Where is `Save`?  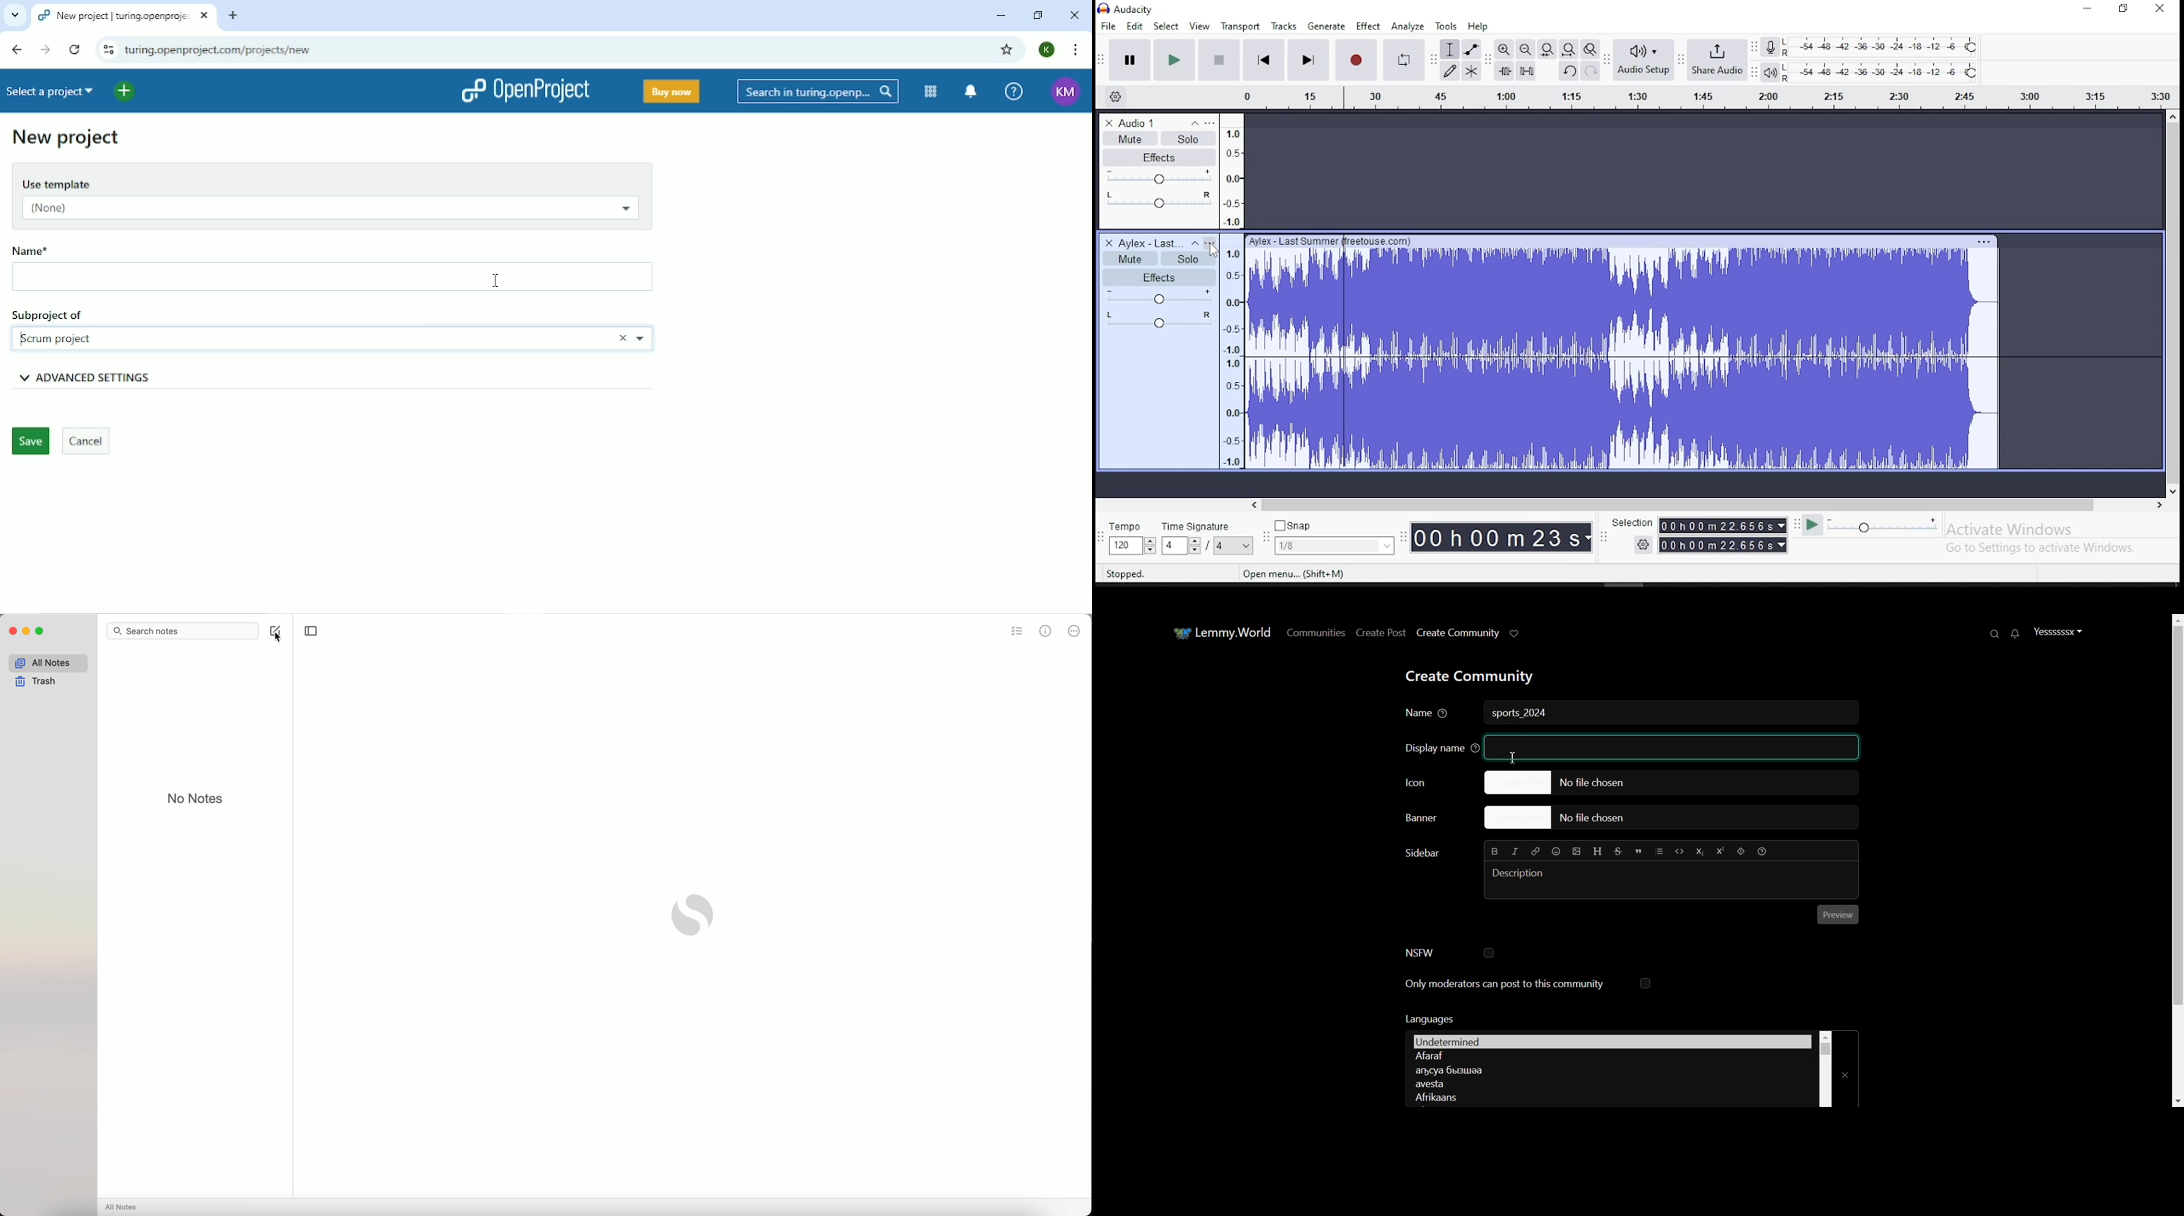
Save is located at coordinates (29, 442).